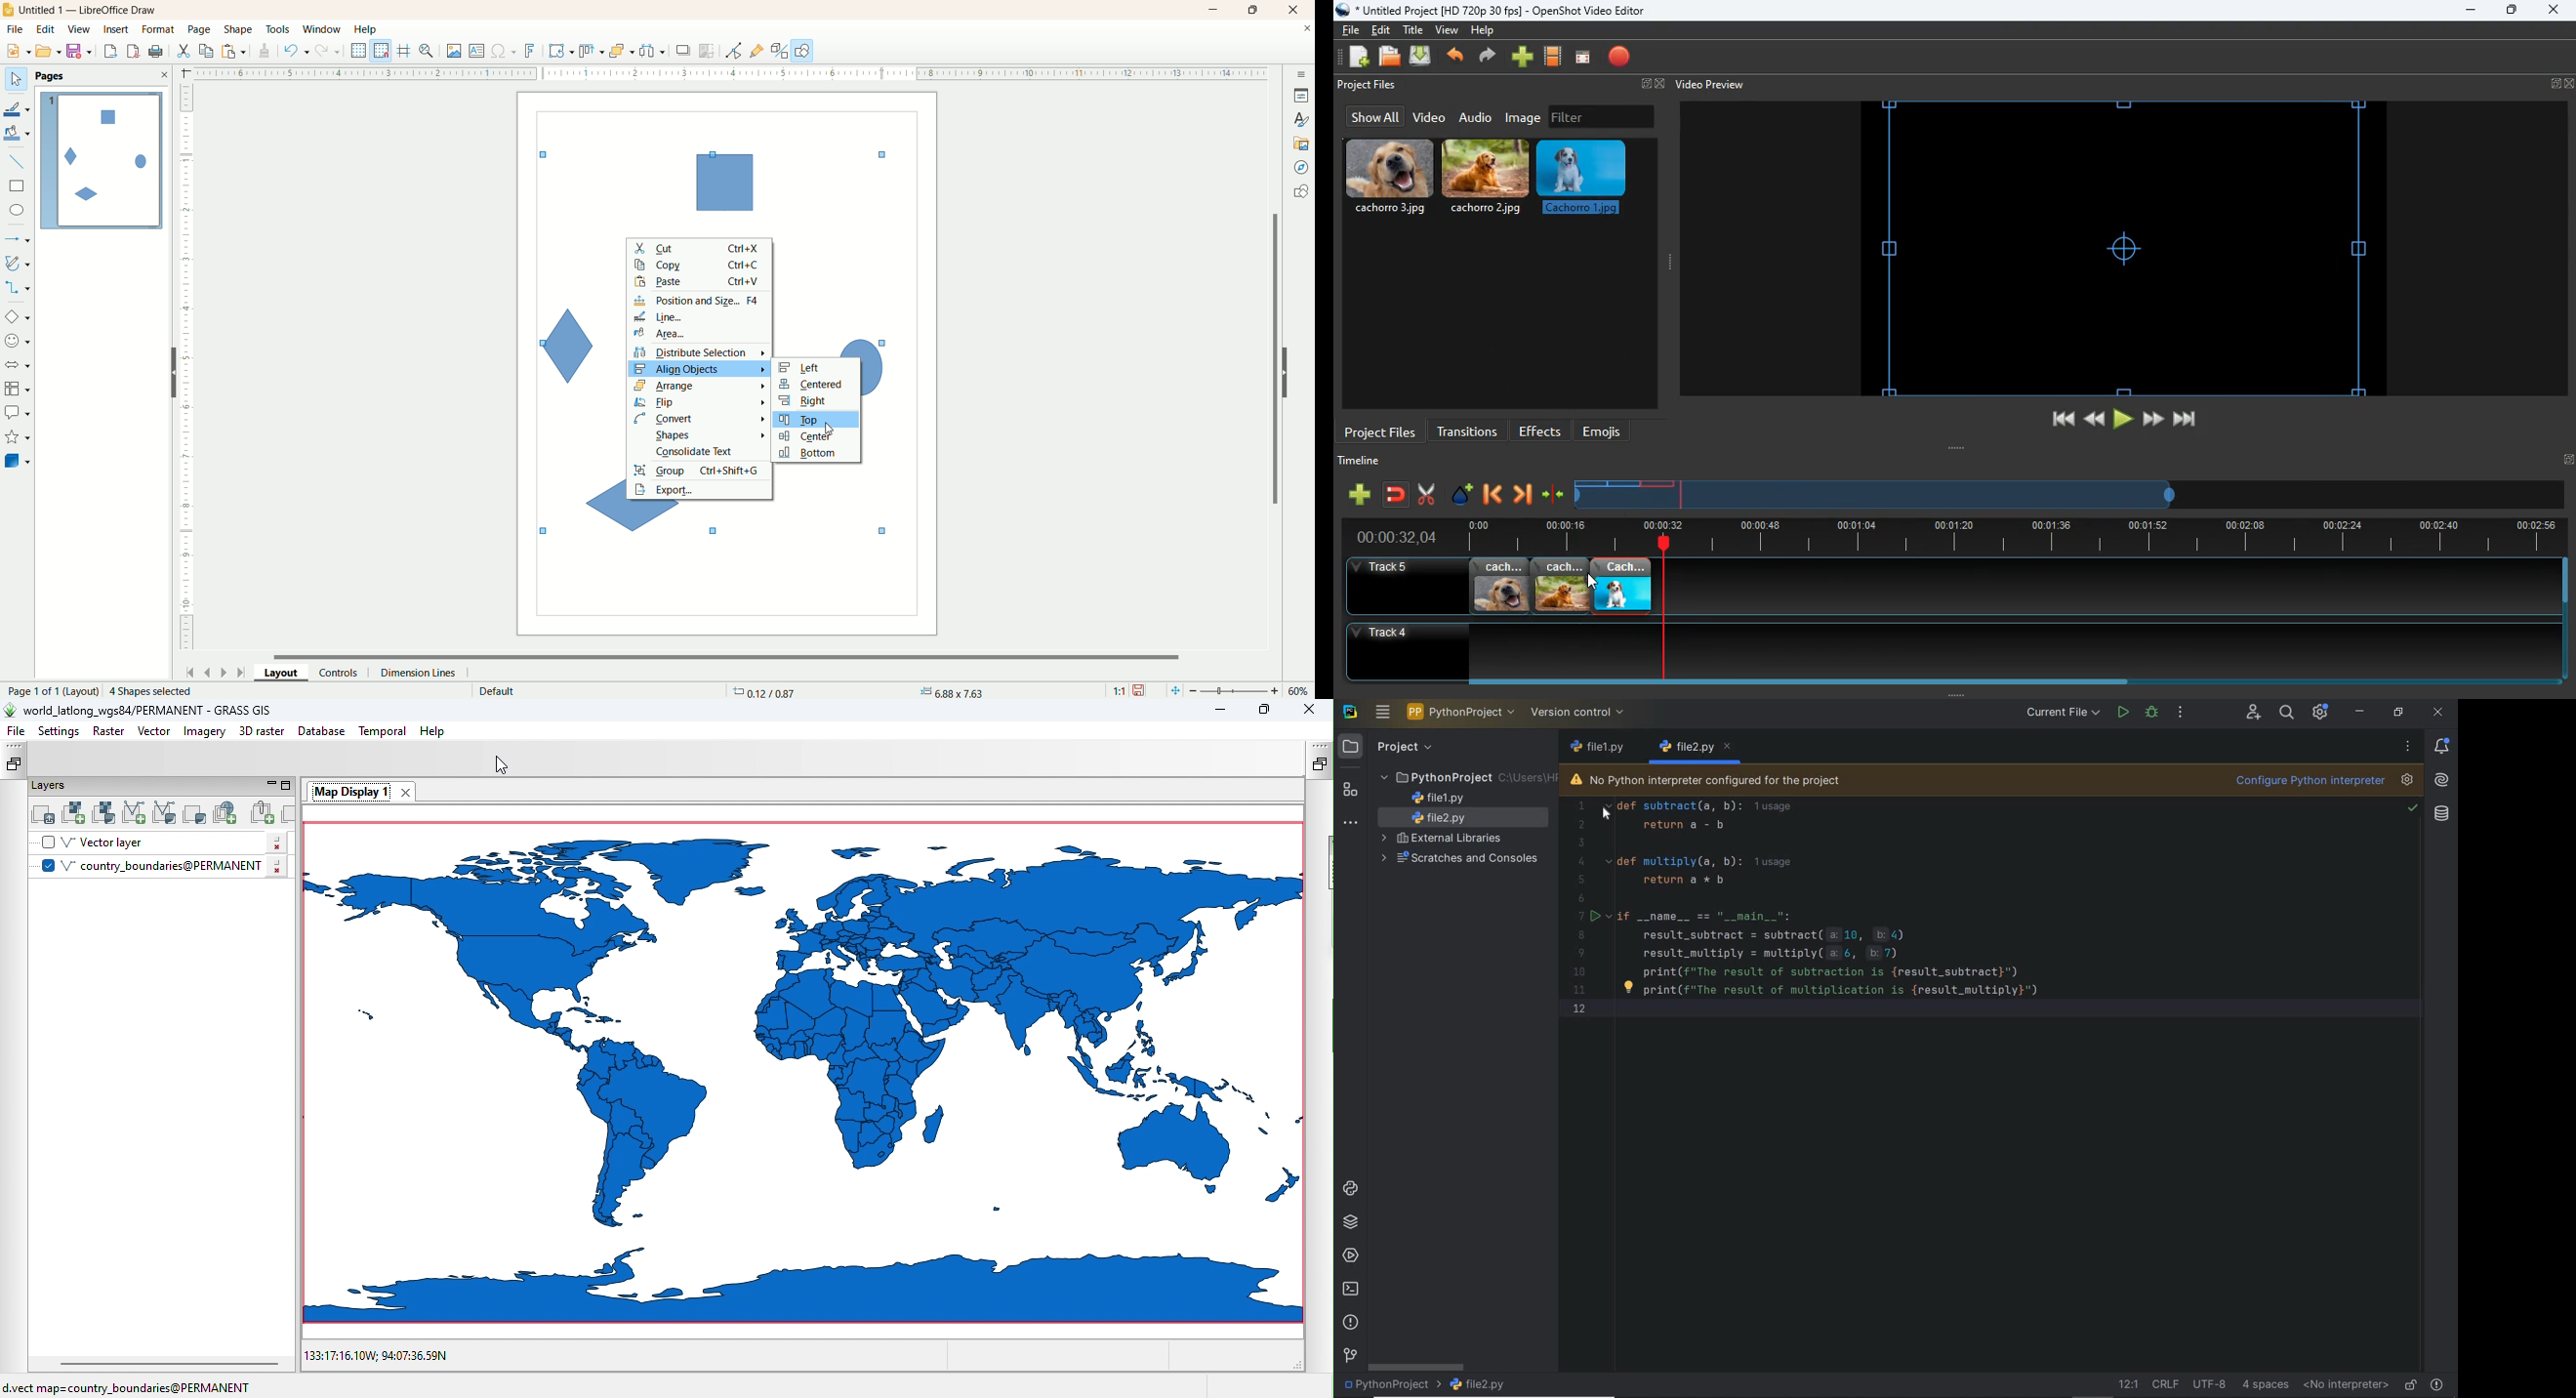 Image resolution: width=2576 pixels, height=1400 pixels. Describe the element at coordinates (2002, 682) in the screenshot. I see `Horizontal slide bar` at that location.